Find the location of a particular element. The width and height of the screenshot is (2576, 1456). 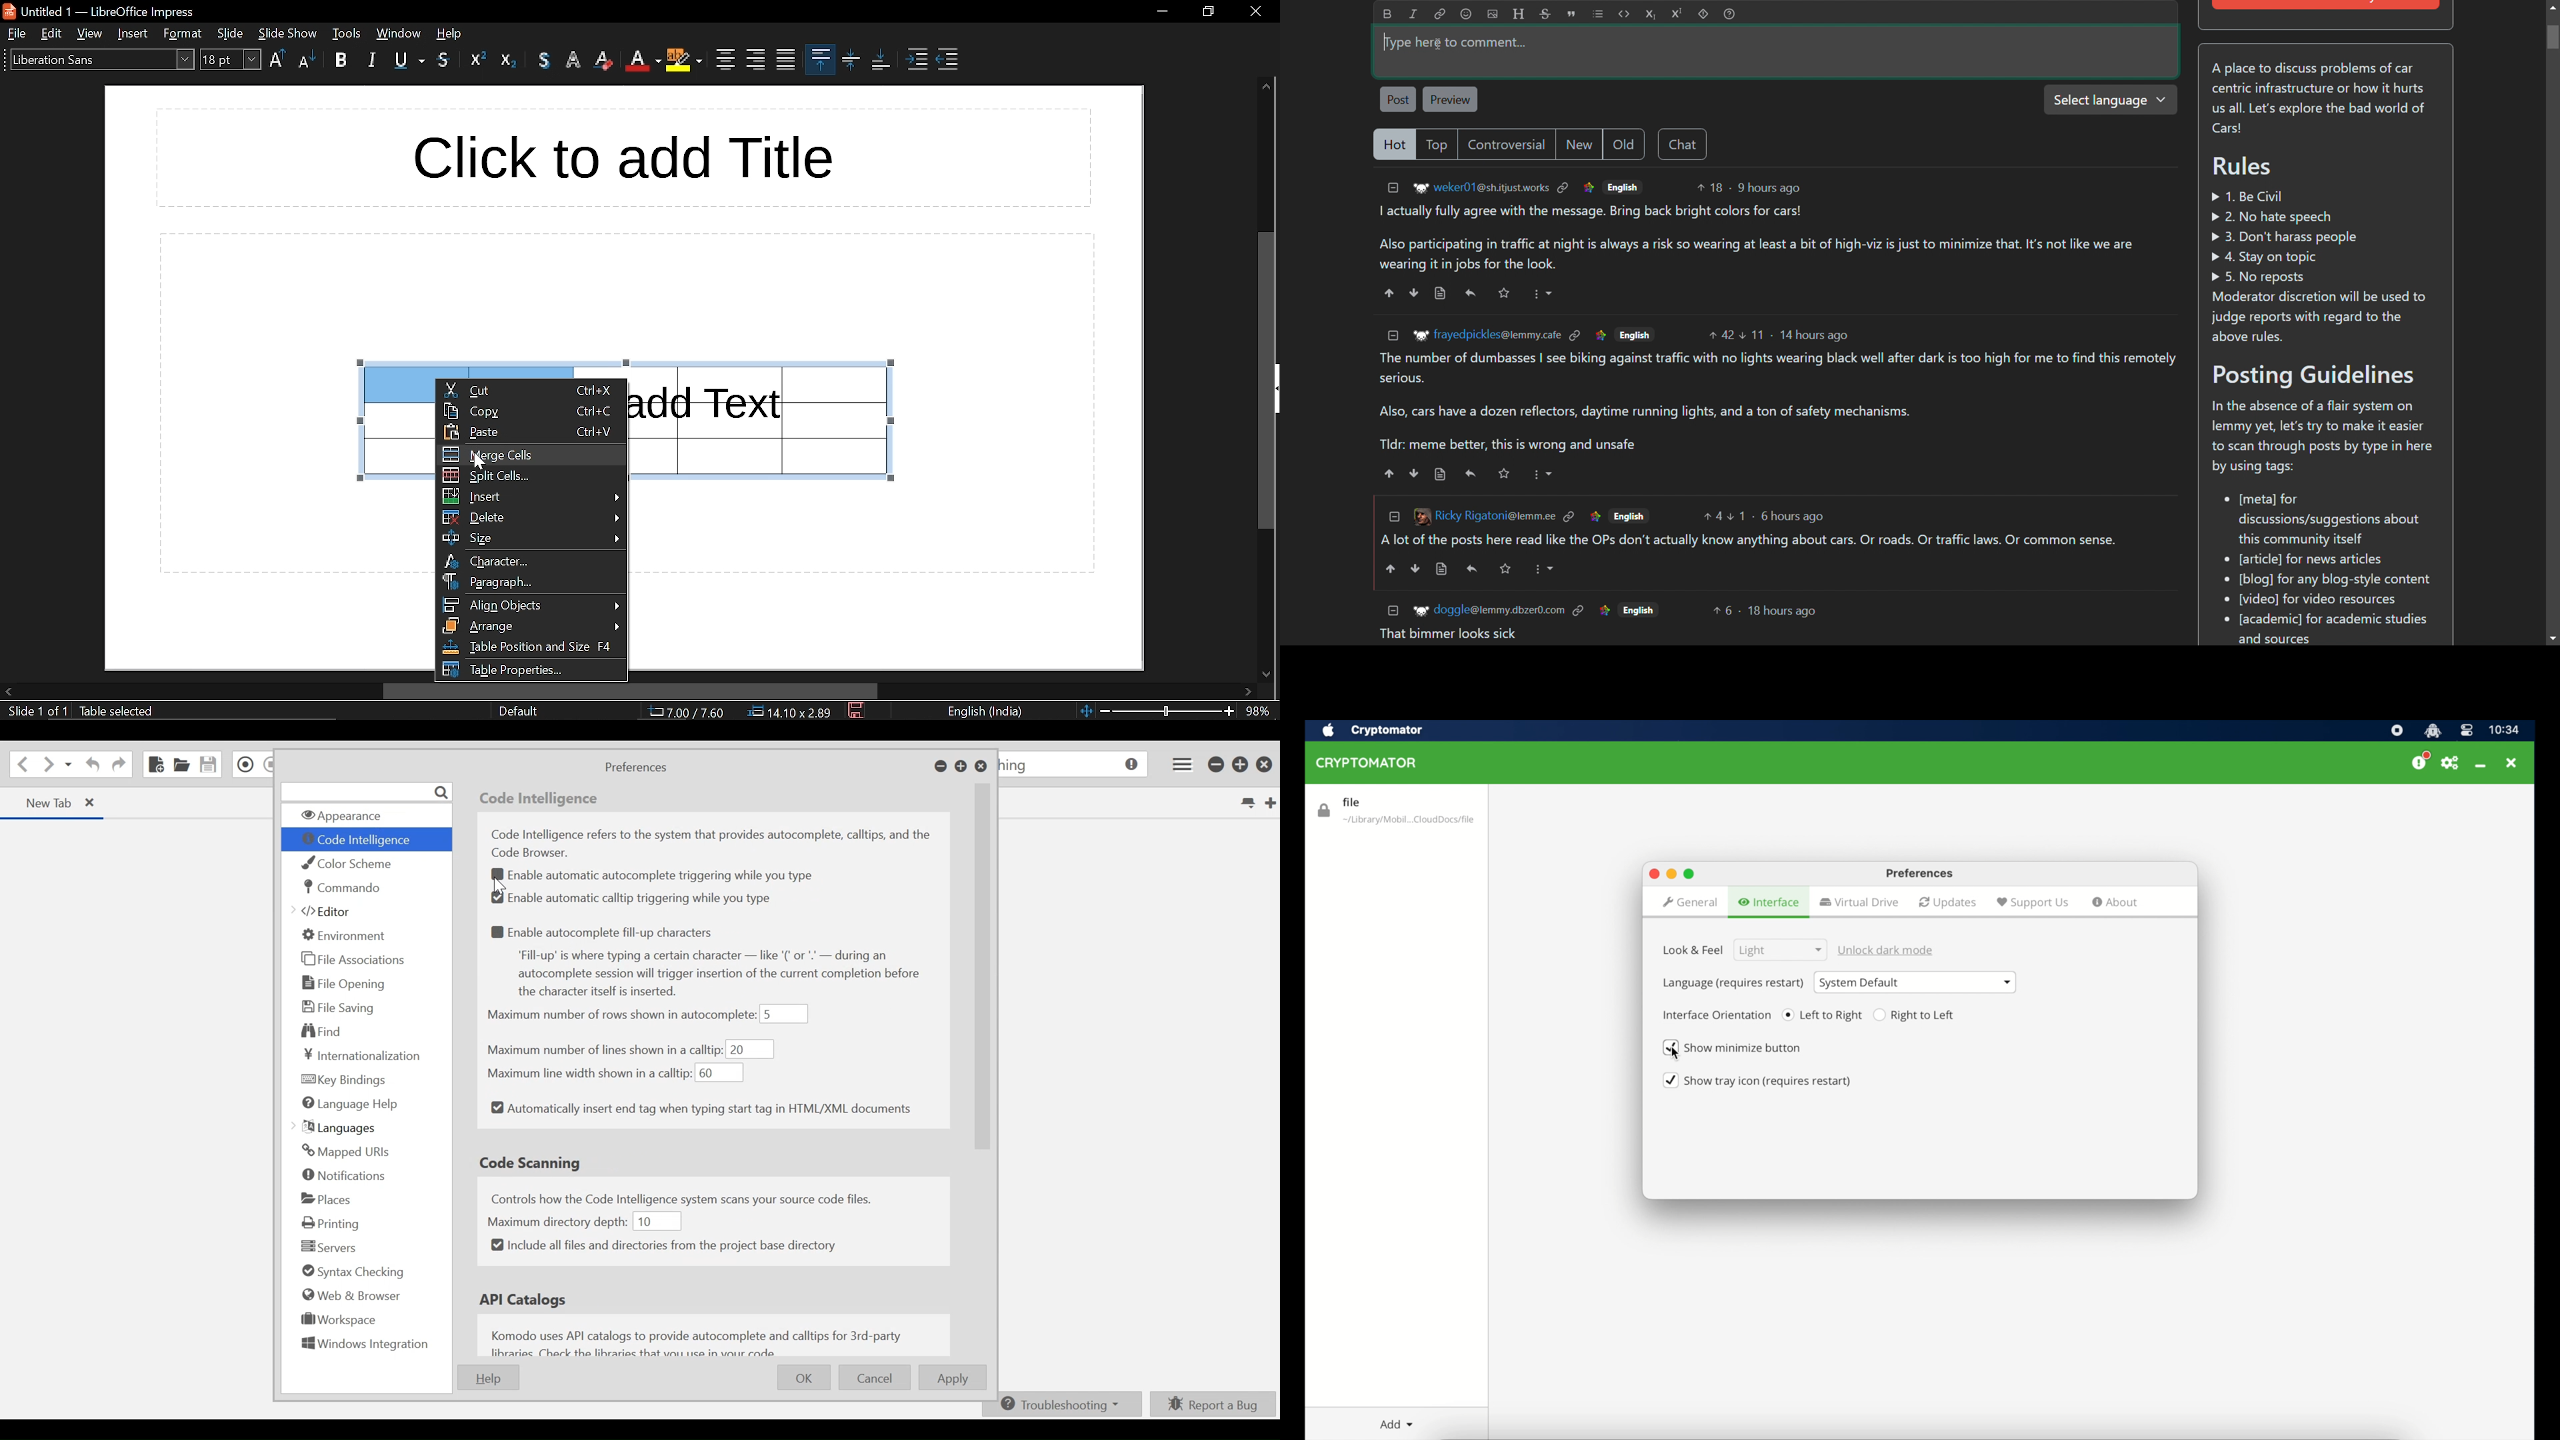

Downvote 11 is located at coordinates (1754, 333).